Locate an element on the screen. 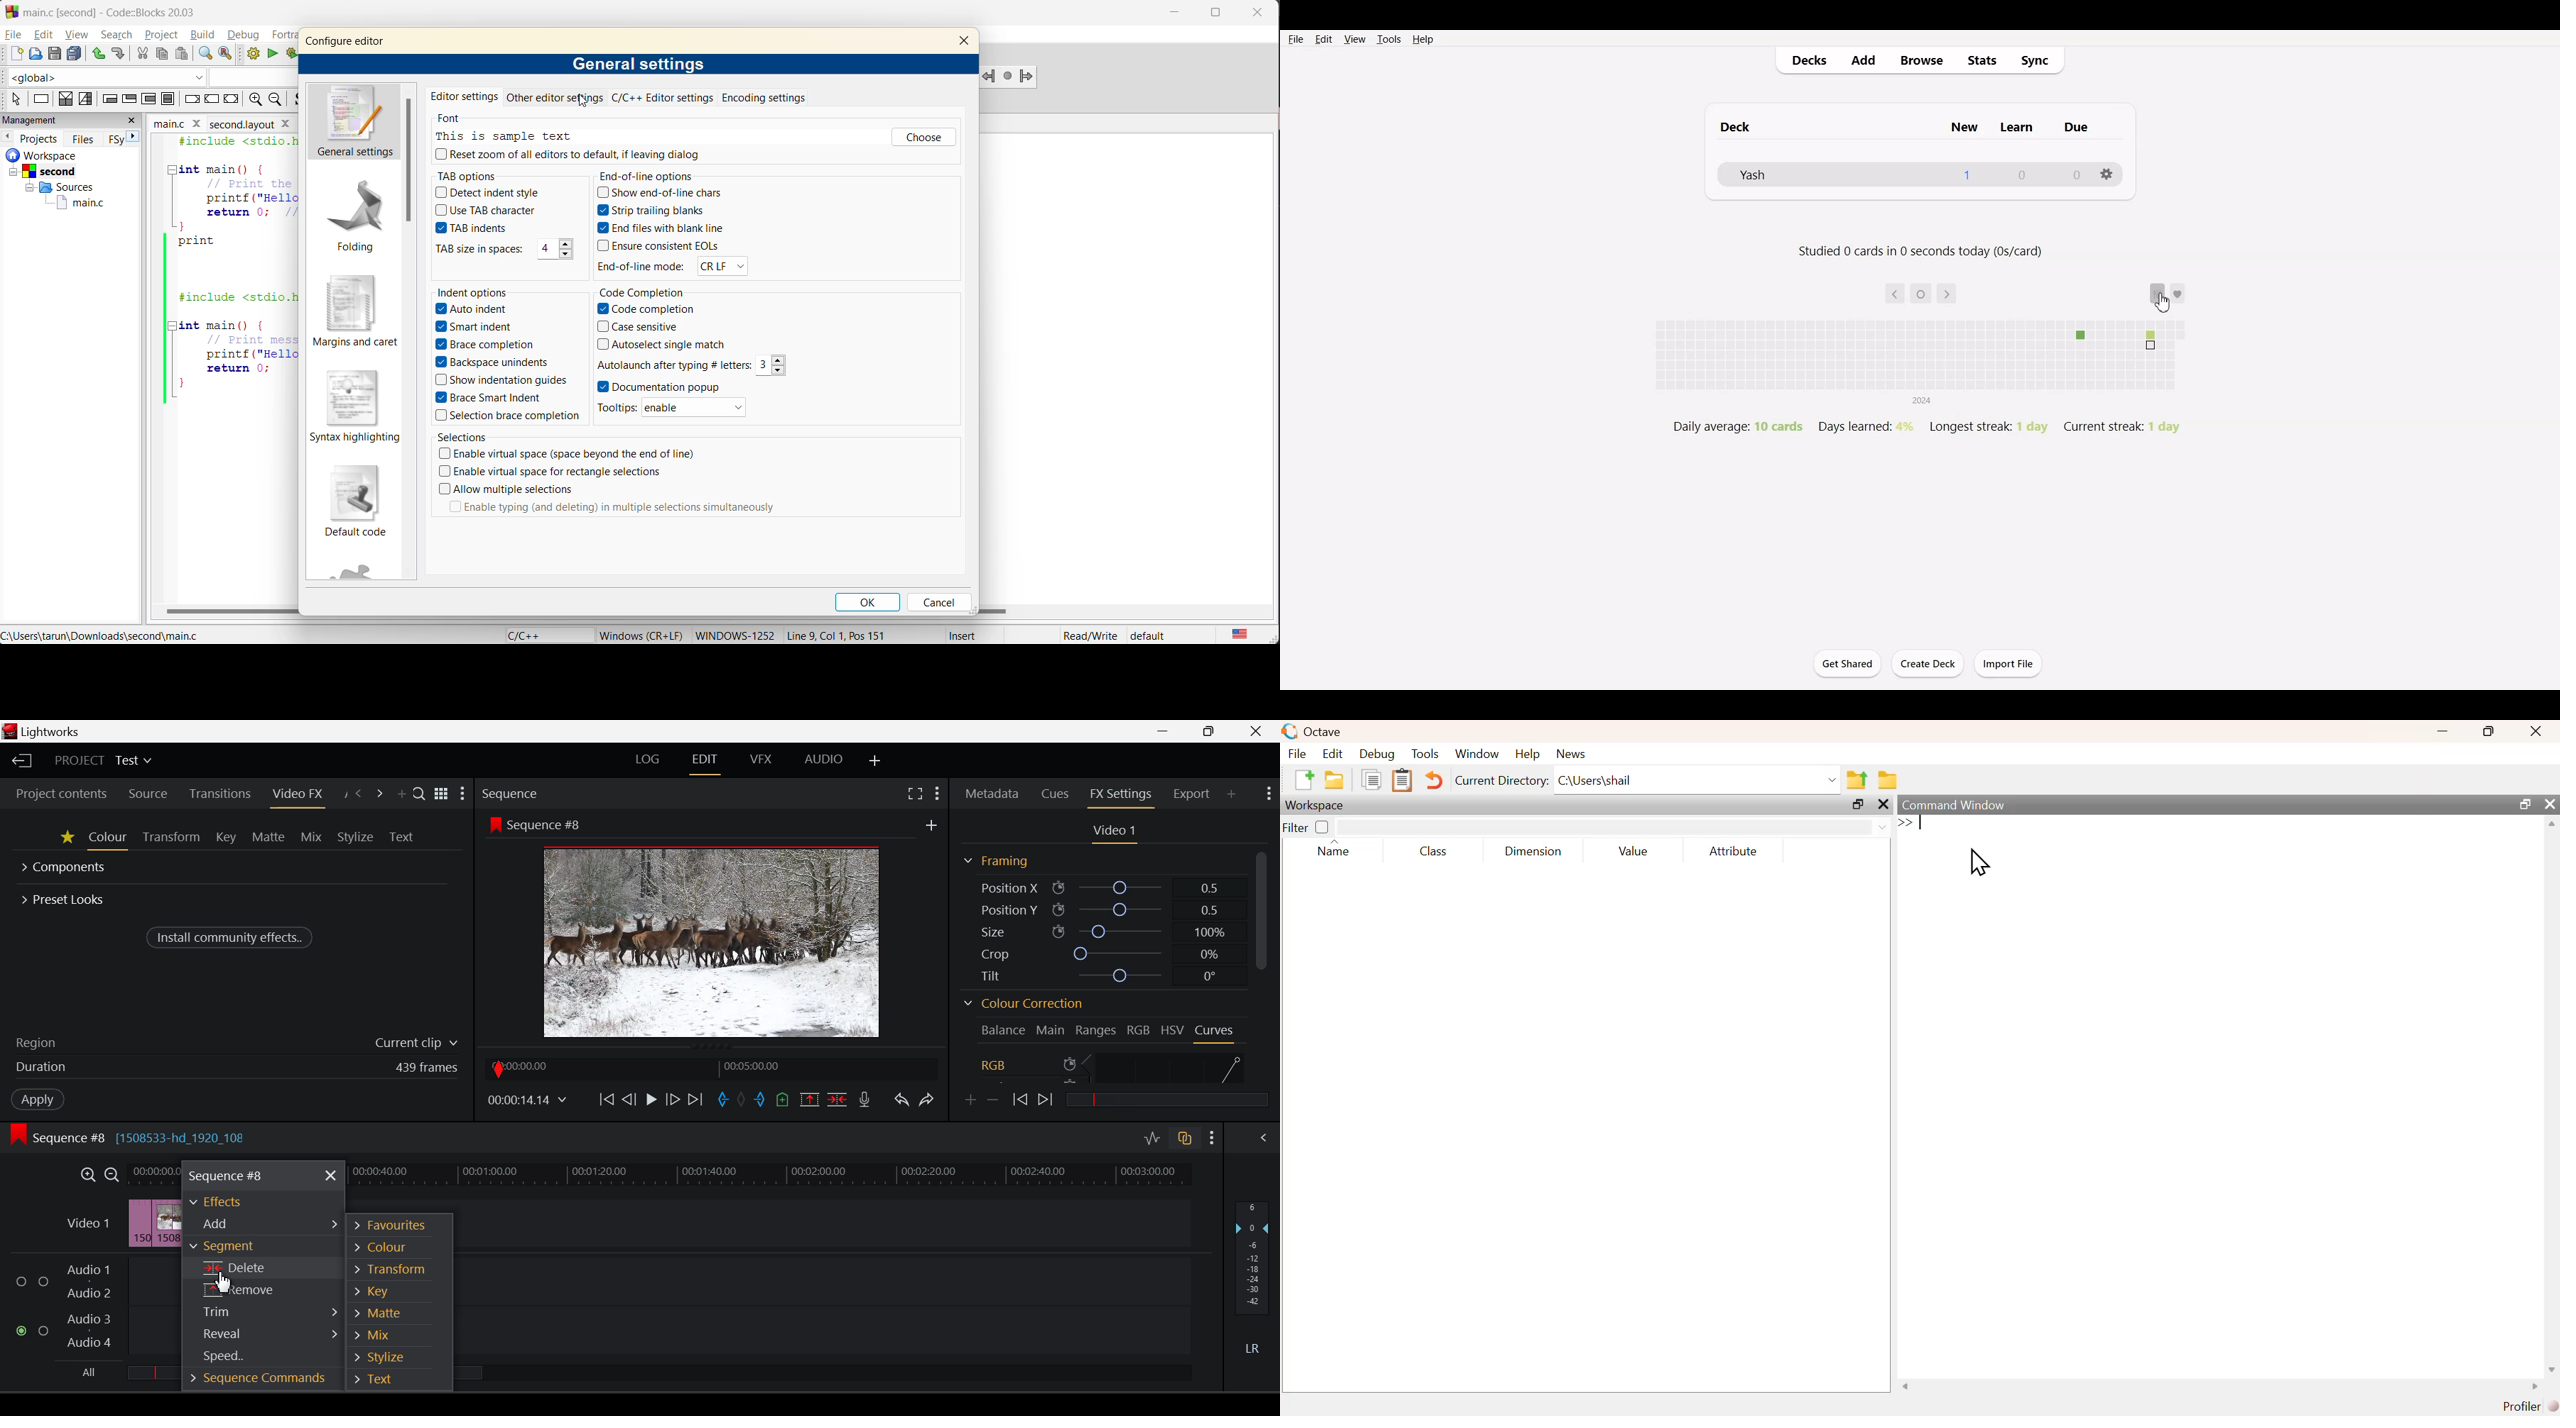 This screenshot has height=1428, width=2576. Daily average: 10 cards is located at coordinates (1733, 426).